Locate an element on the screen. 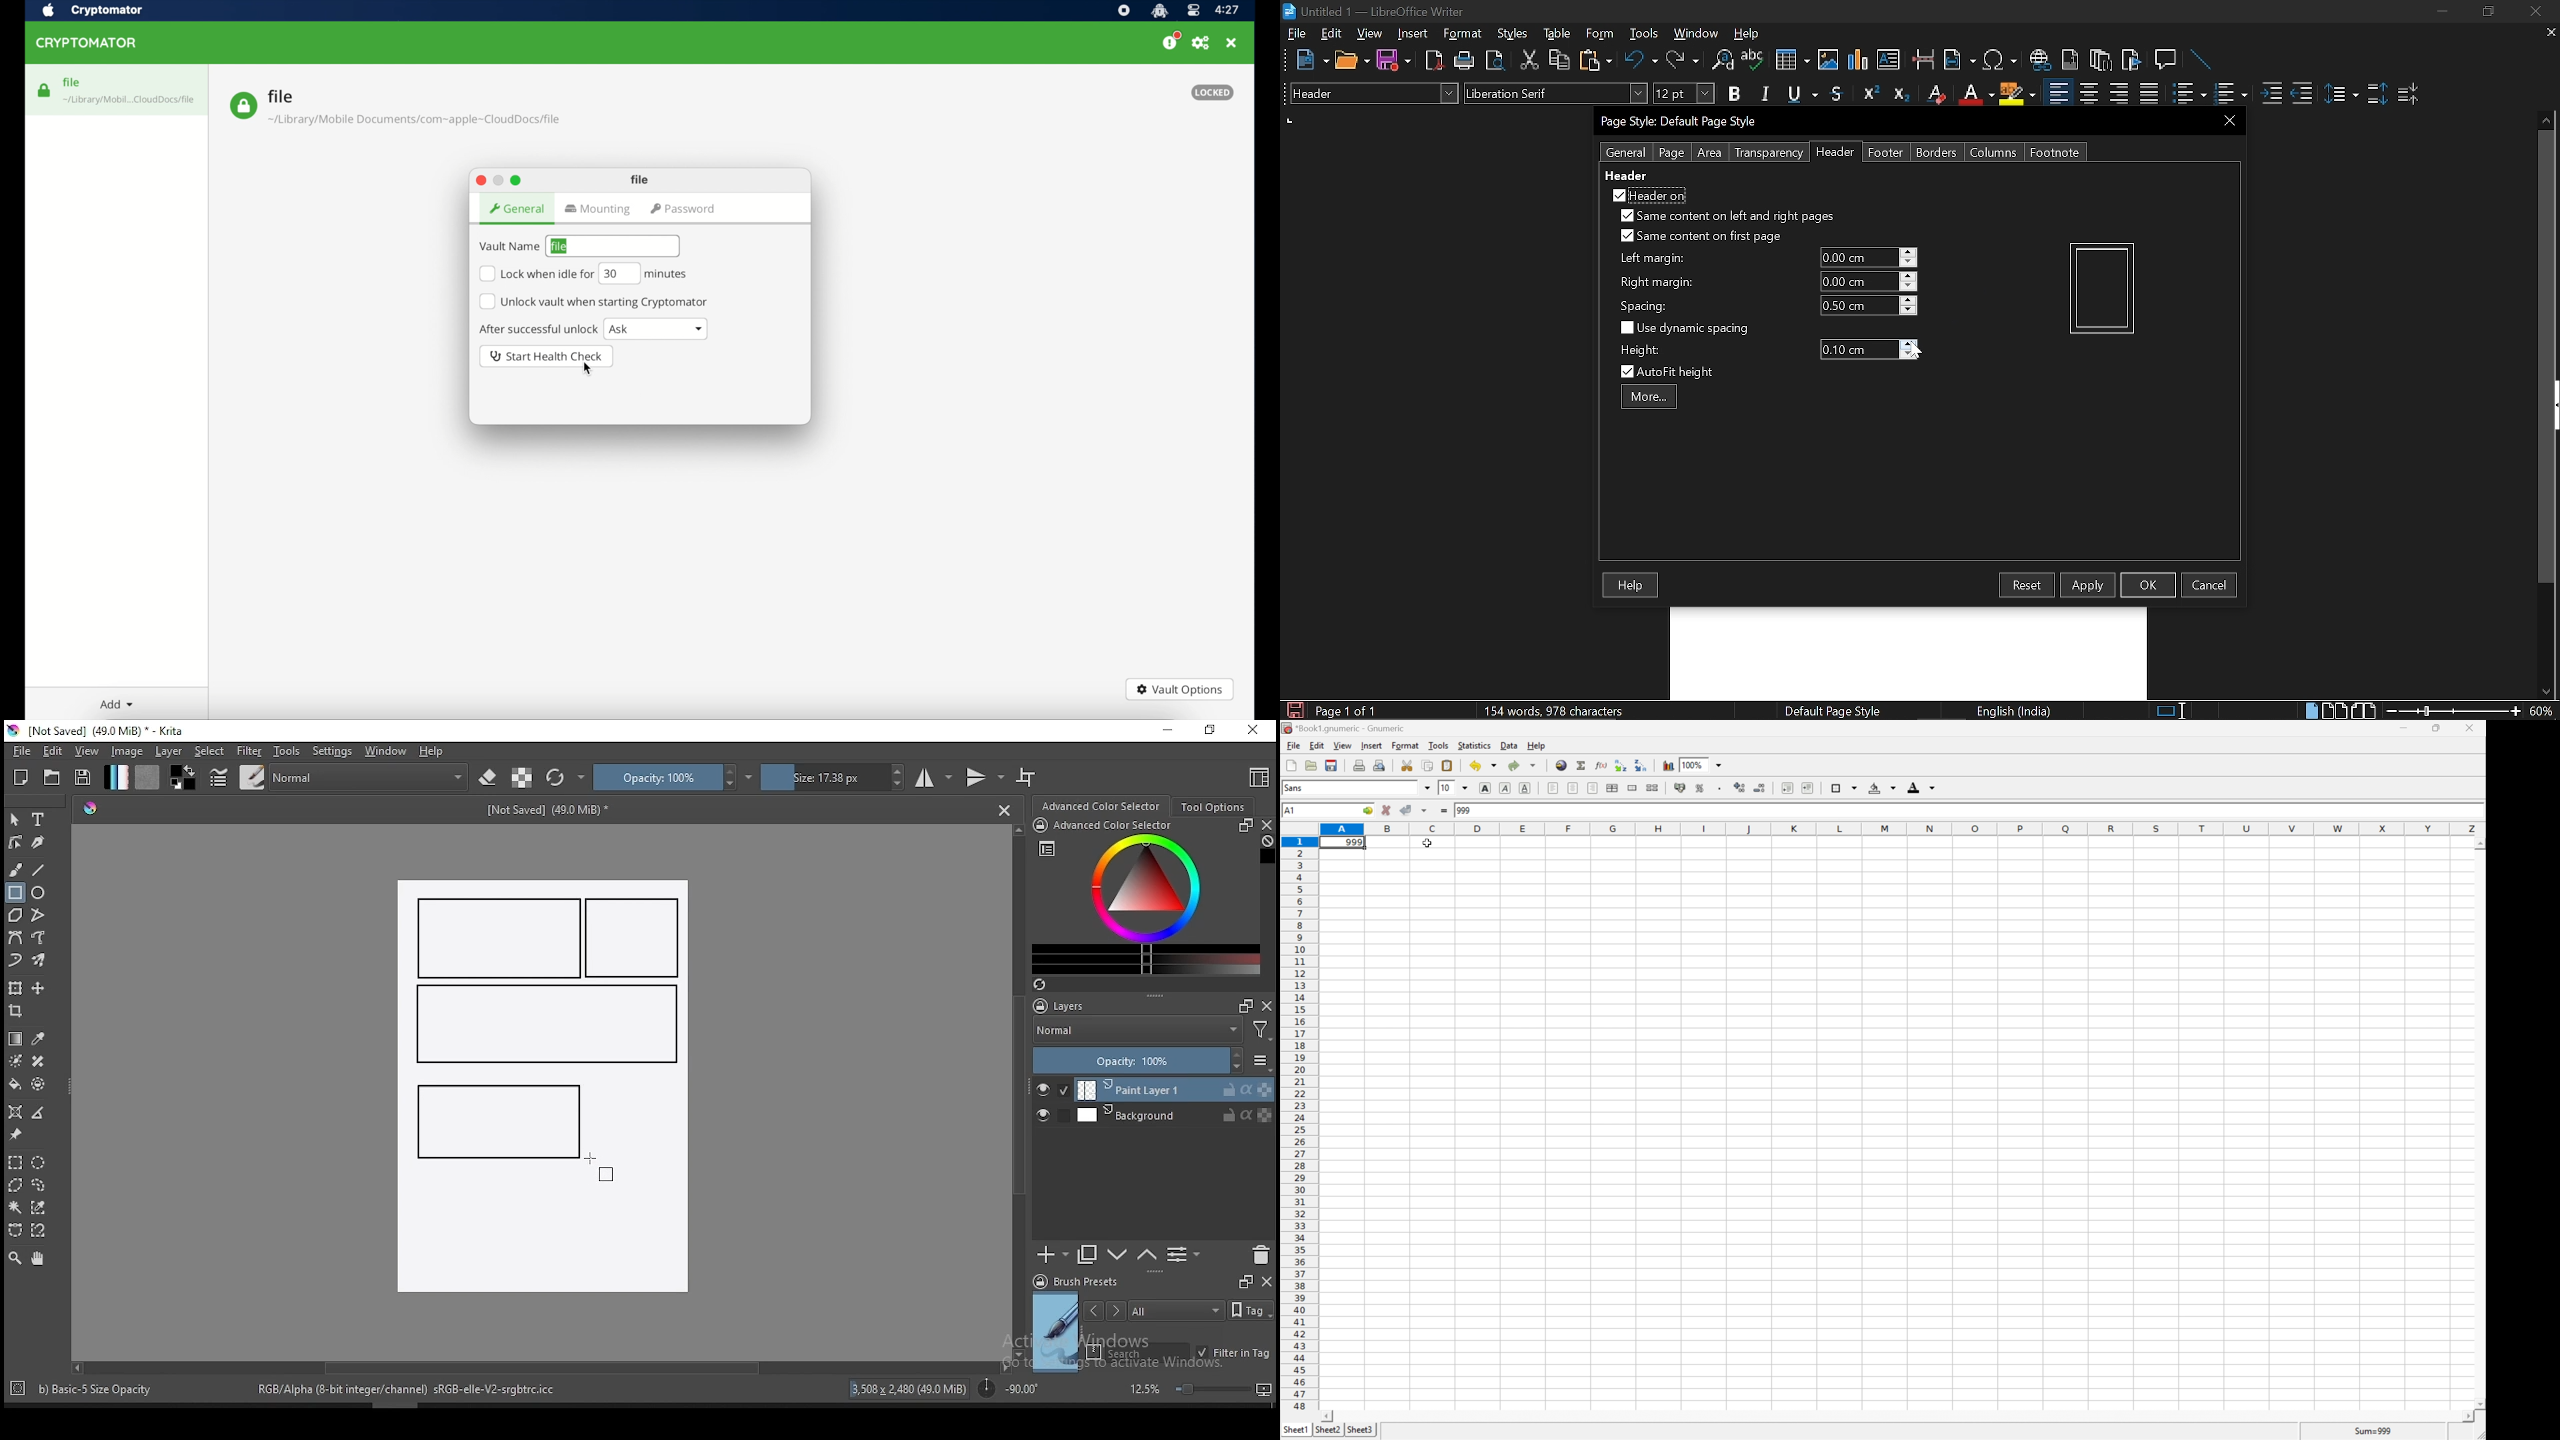  brush settings is located at coordinates (217, 777).